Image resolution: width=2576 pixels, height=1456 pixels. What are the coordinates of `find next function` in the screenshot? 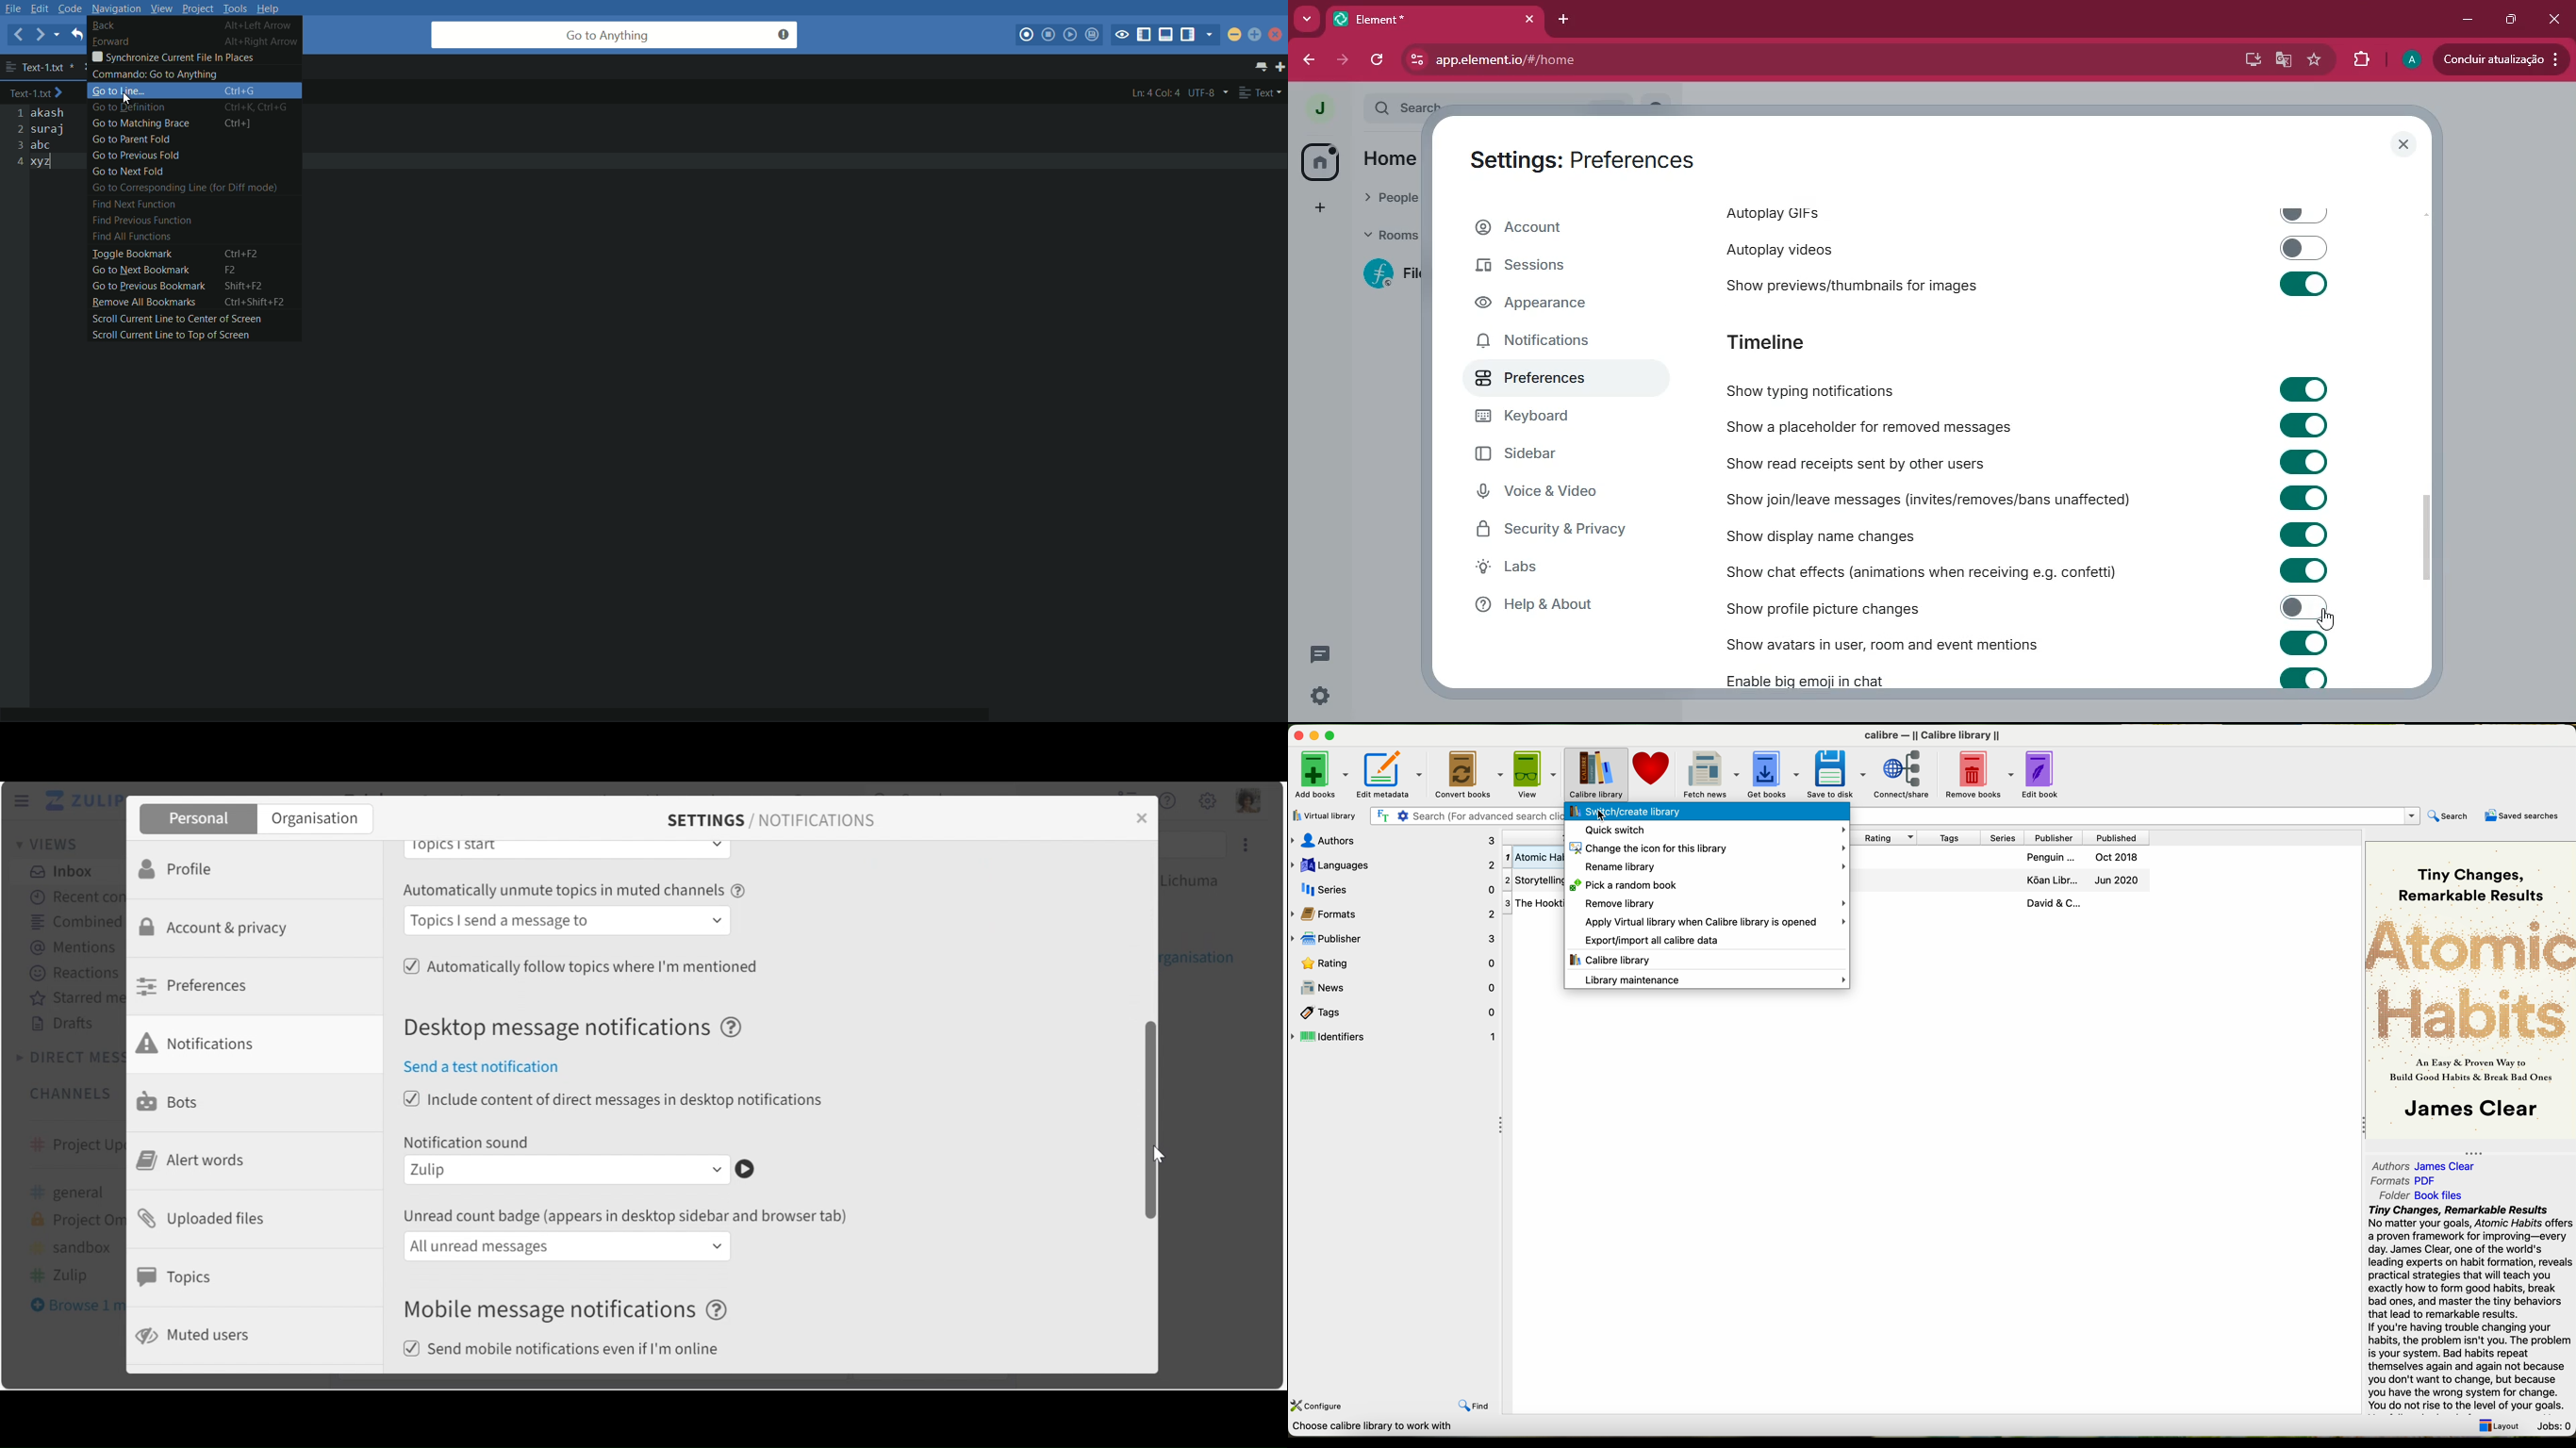 It's located at (138, 204).